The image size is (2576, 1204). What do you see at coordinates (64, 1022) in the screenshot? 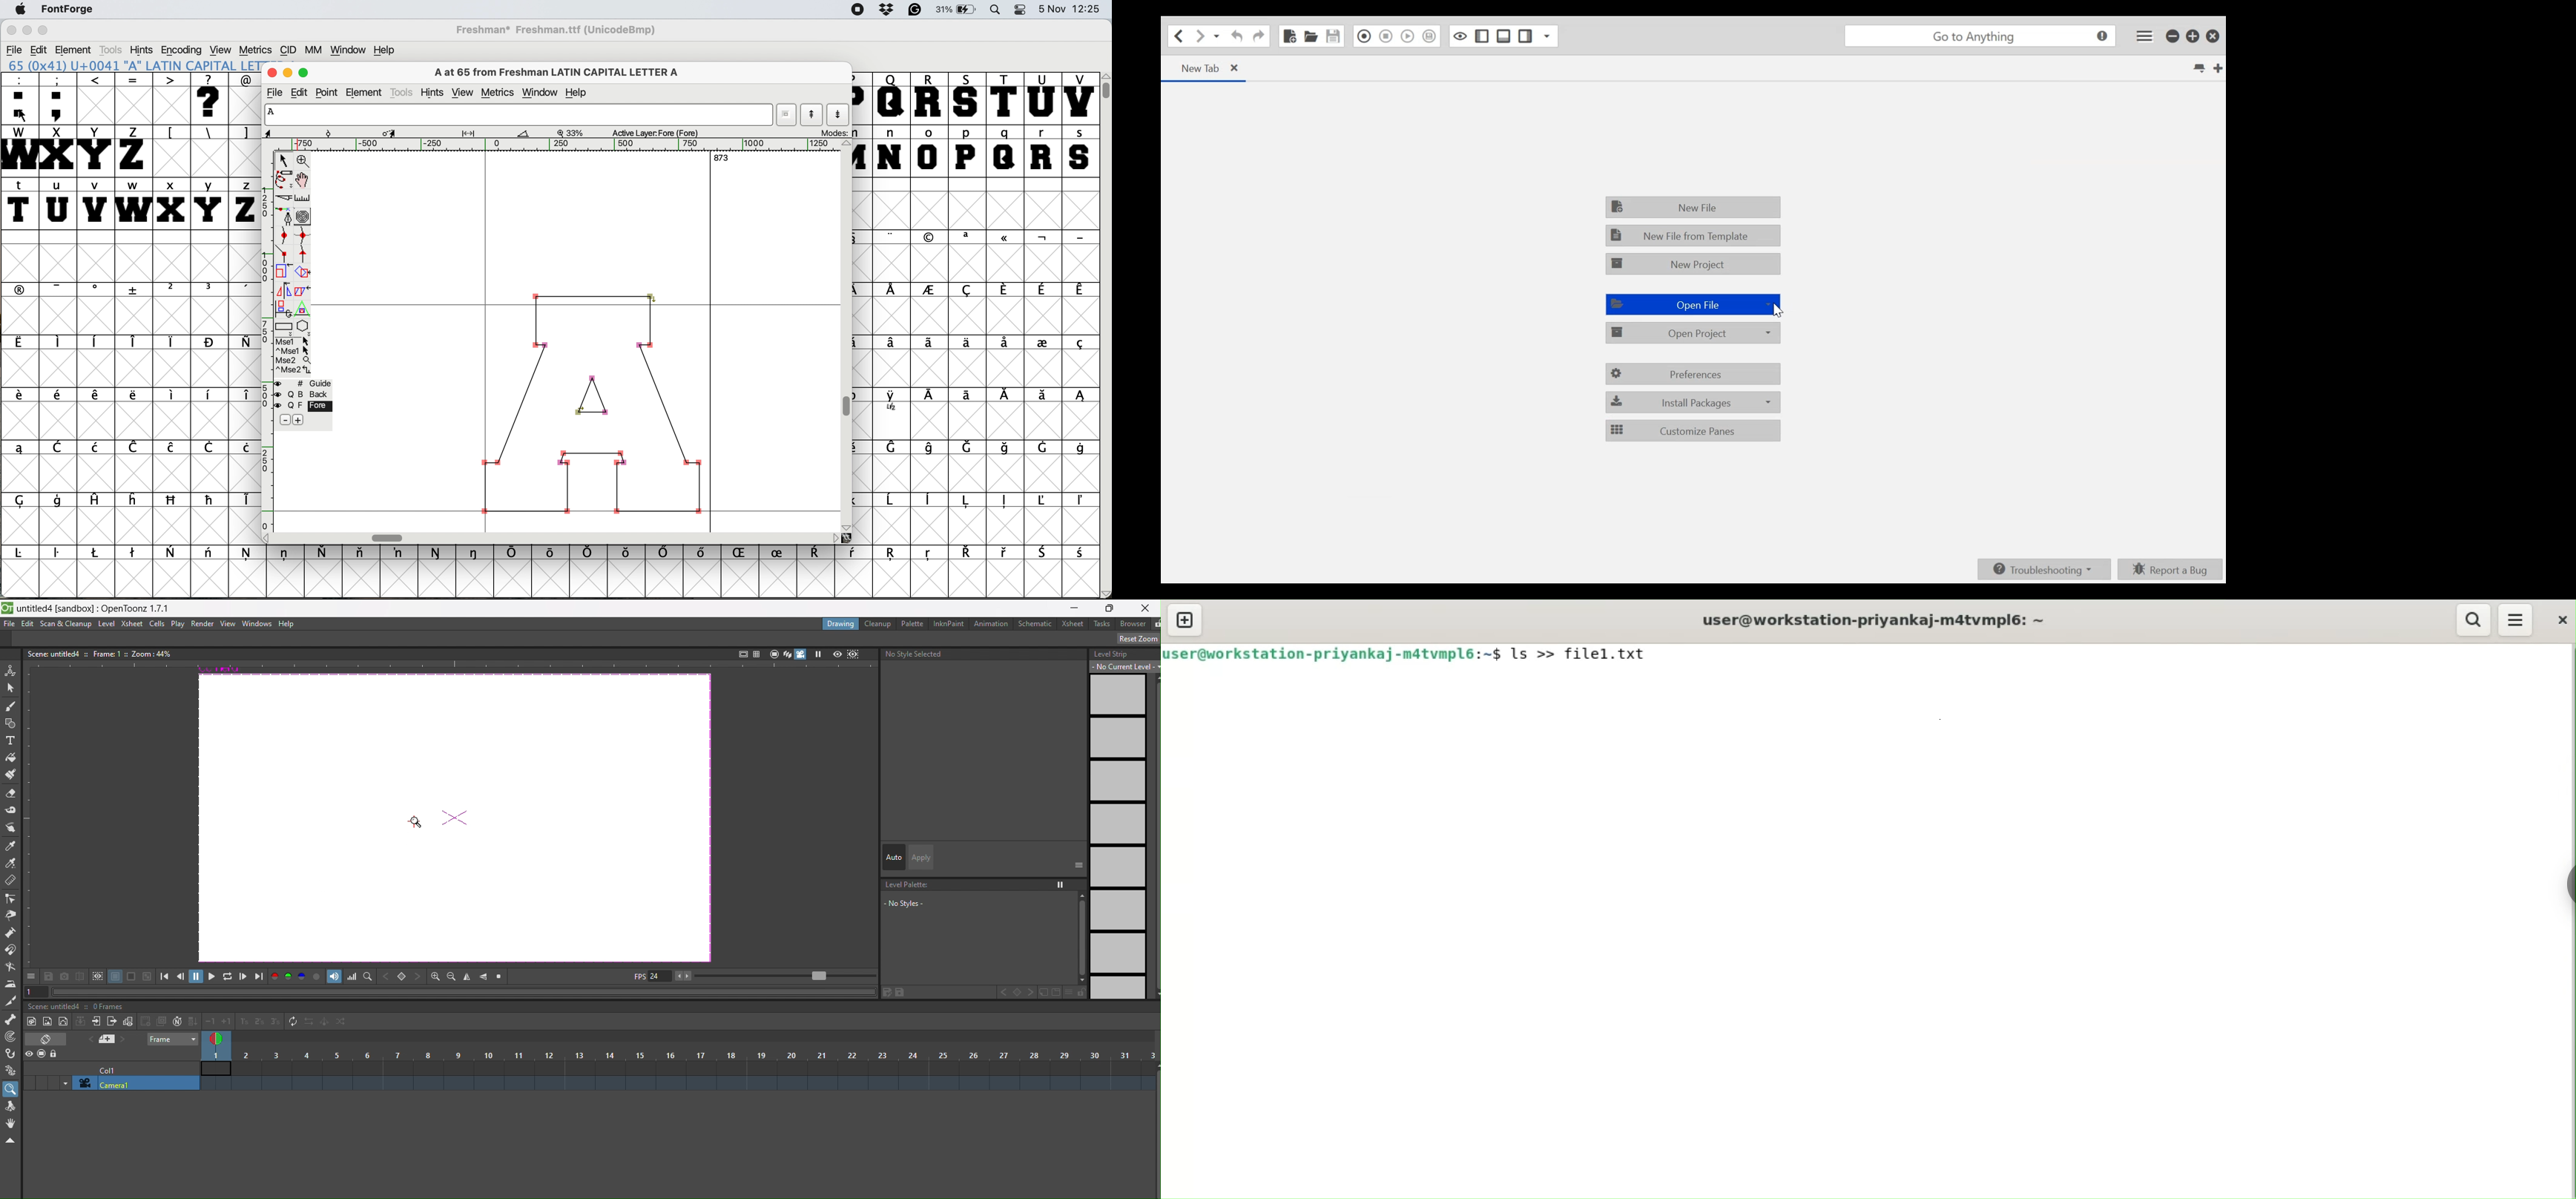
I see `new toonz level` at bounding box center [64, 1022].